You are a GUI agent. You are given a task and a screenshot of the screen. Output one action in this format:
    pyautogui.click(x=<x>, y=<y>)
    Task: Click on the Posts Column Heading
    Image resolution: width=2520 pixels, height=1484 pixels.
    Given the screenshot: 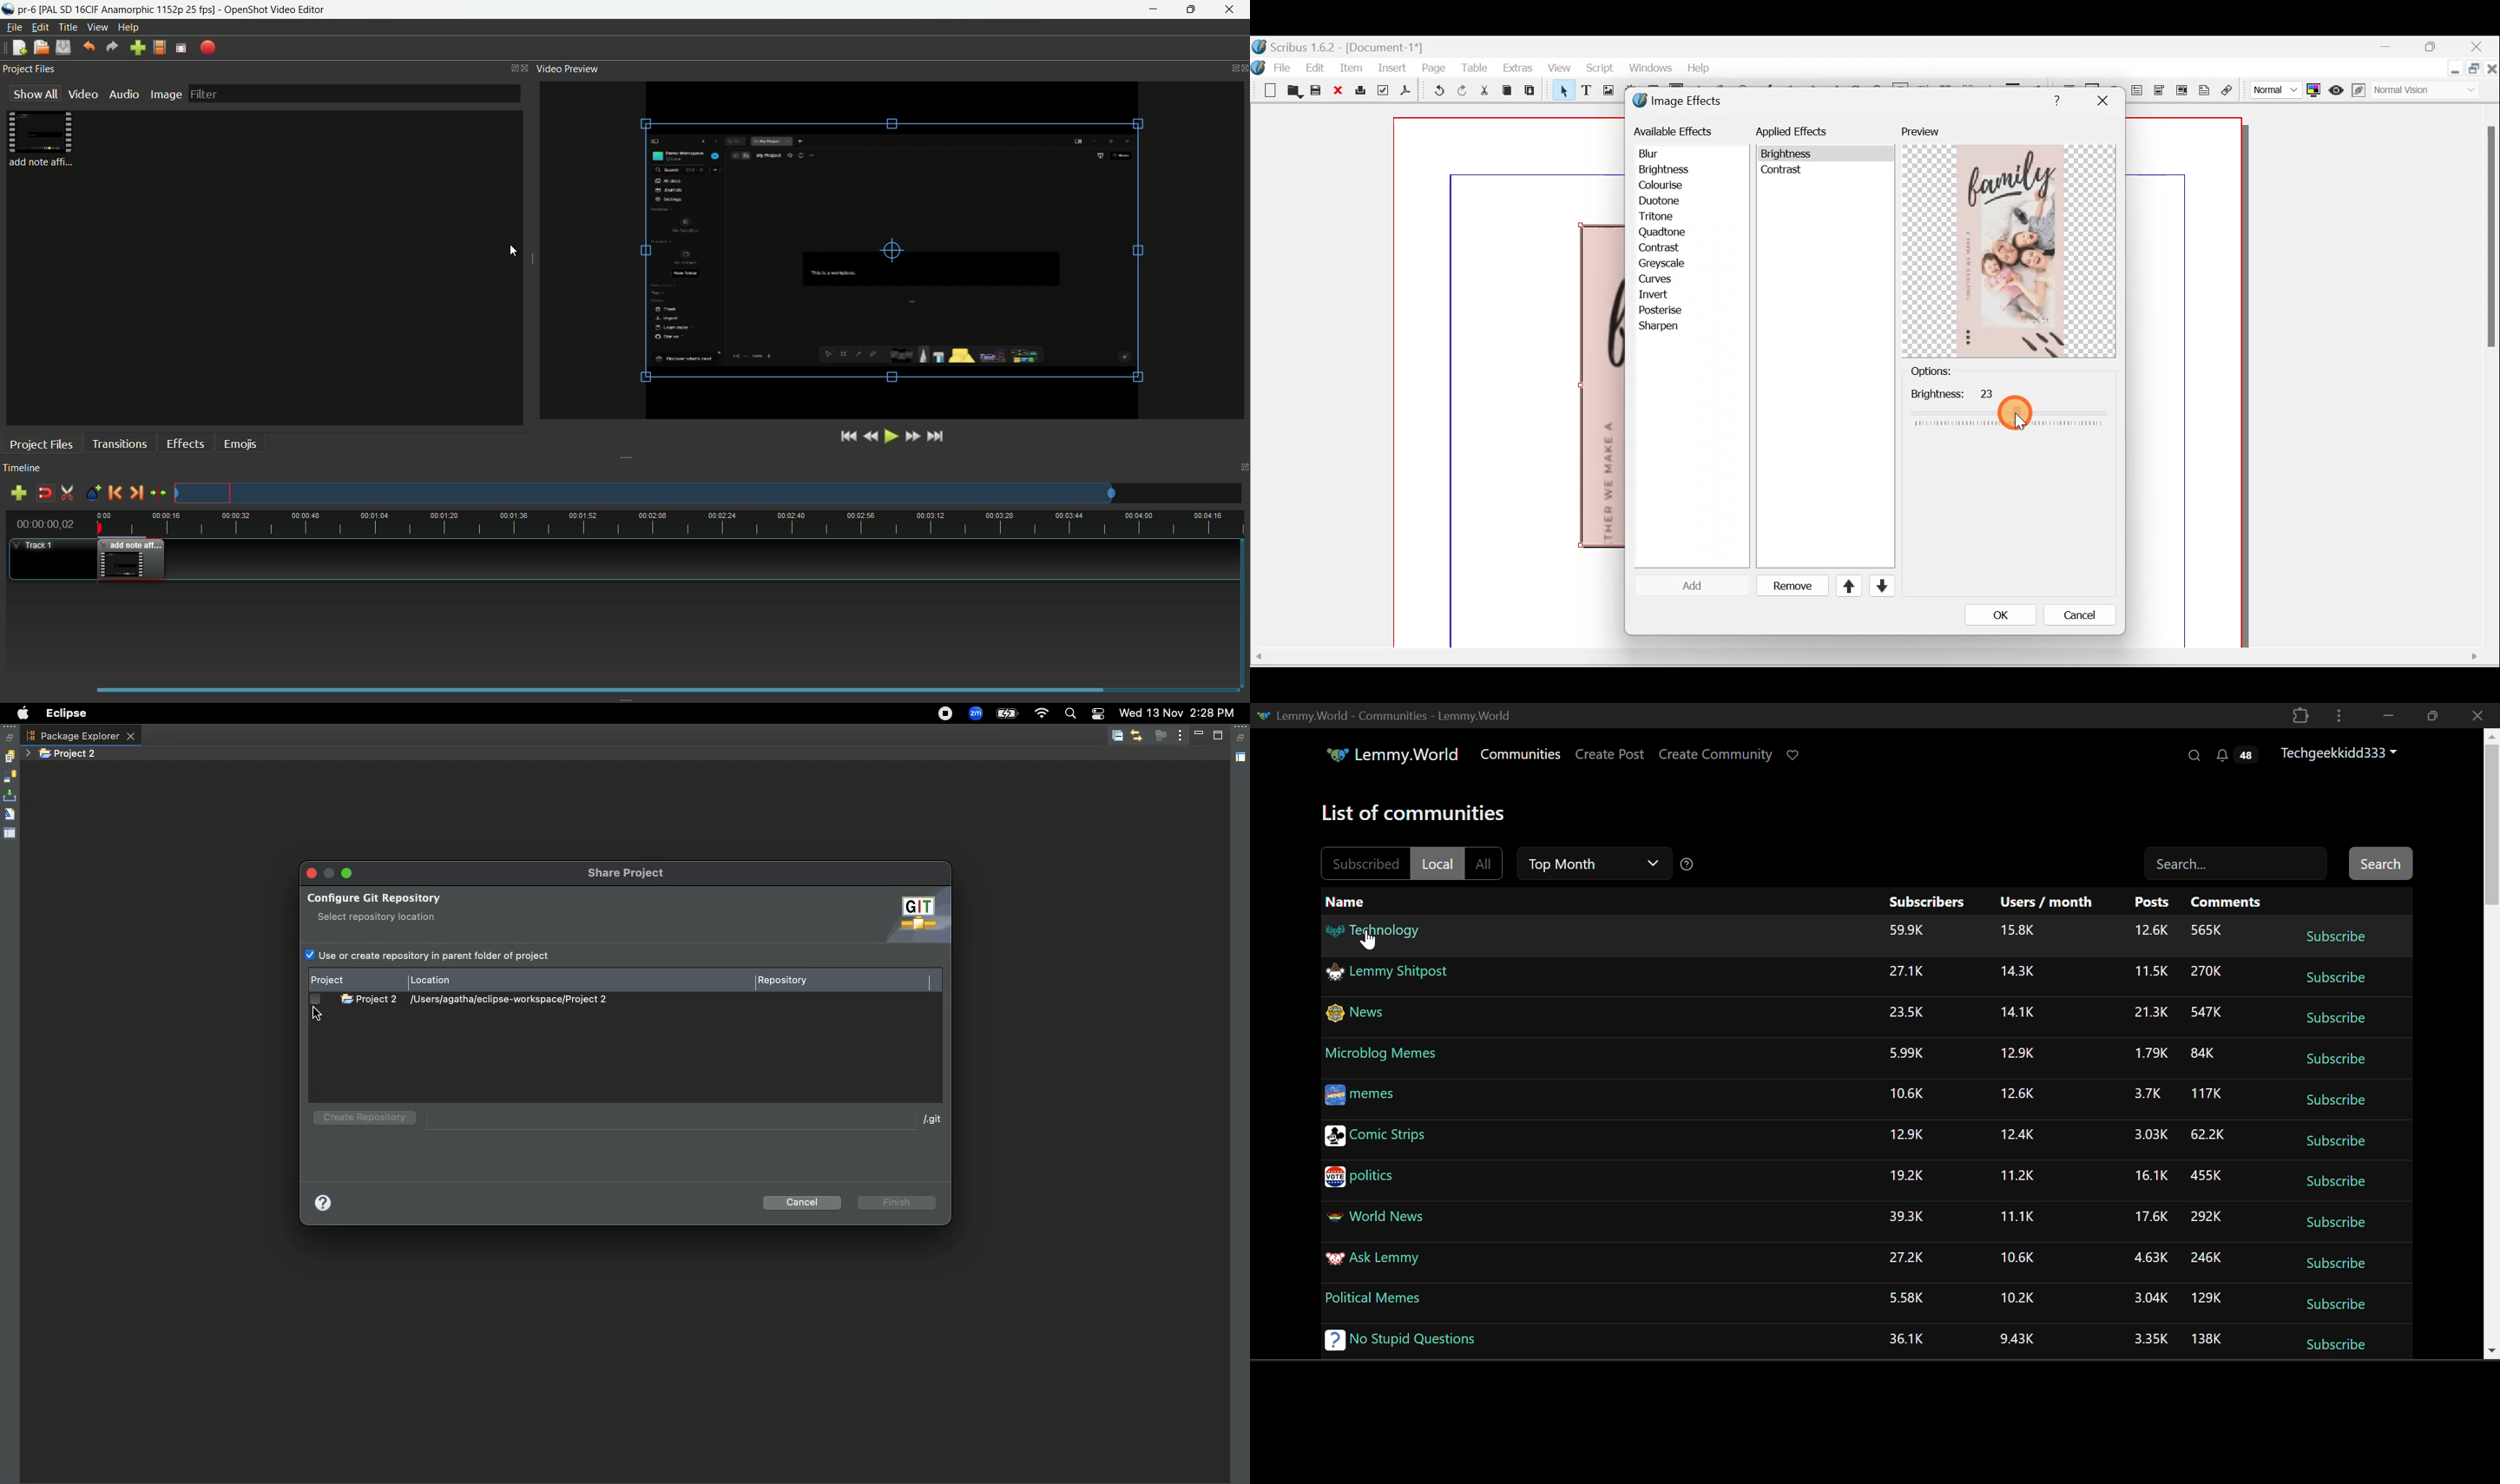 What is the action you would take?
    pyautogui.click(x=2152, y=902)
    